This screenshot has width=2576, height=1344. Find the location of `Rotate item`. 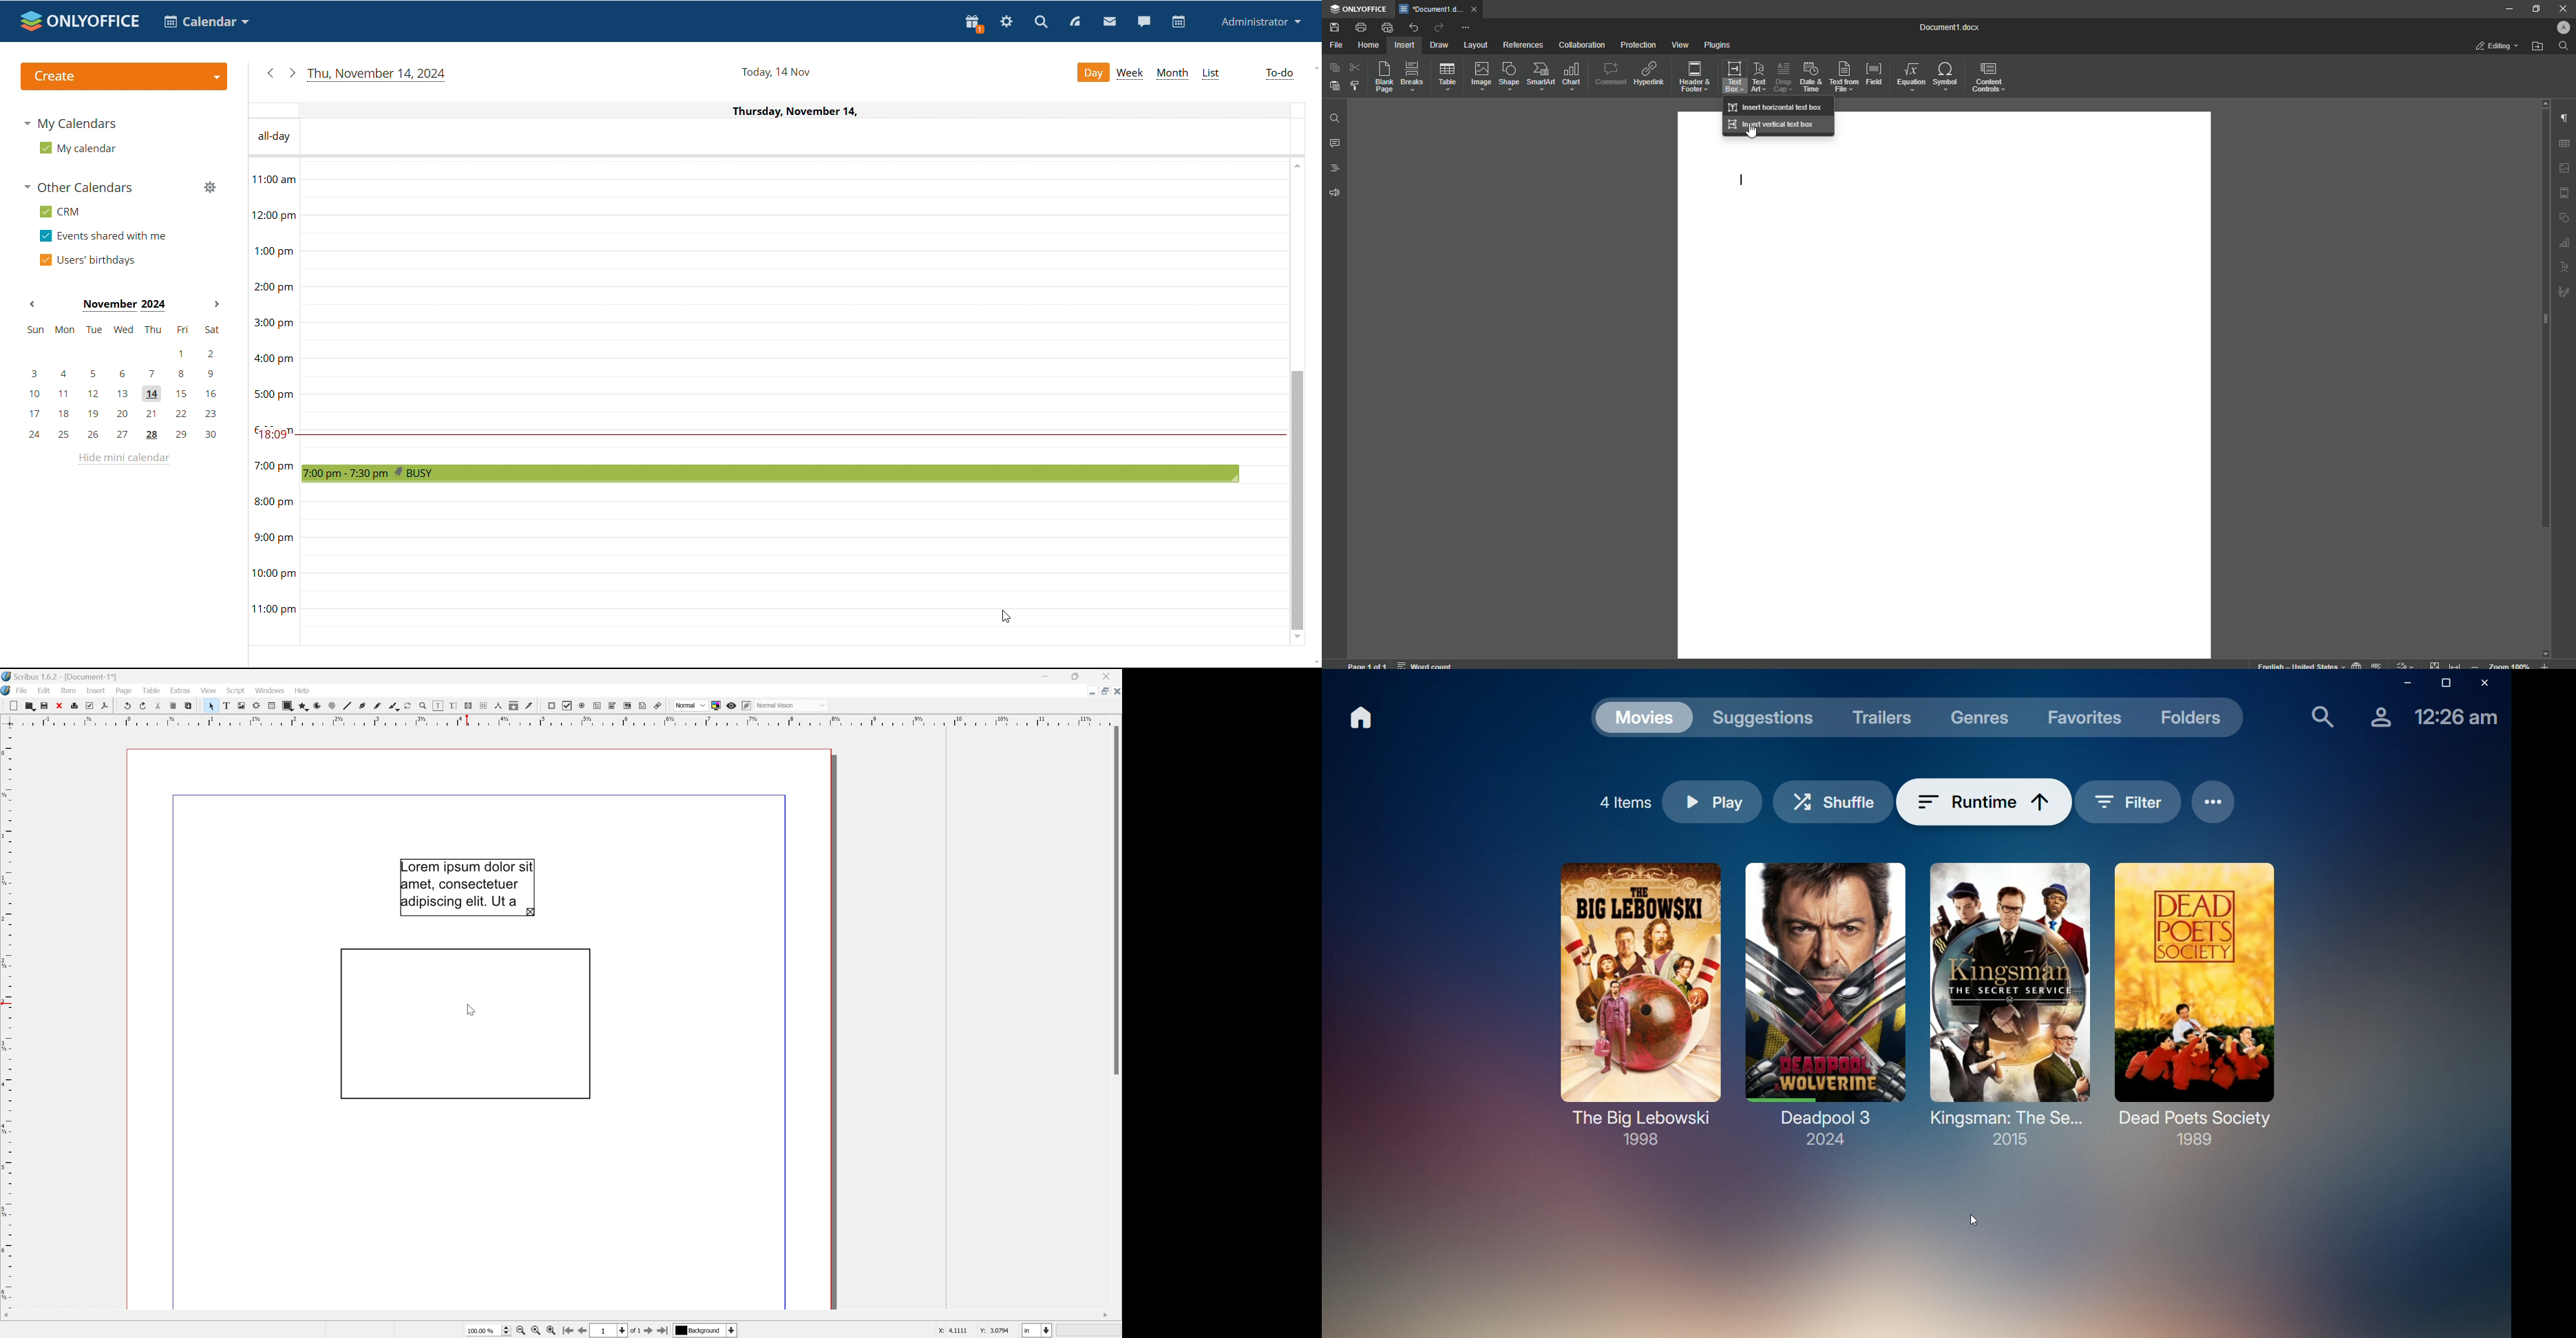

Rotate item is located at coordinates (411, 705).